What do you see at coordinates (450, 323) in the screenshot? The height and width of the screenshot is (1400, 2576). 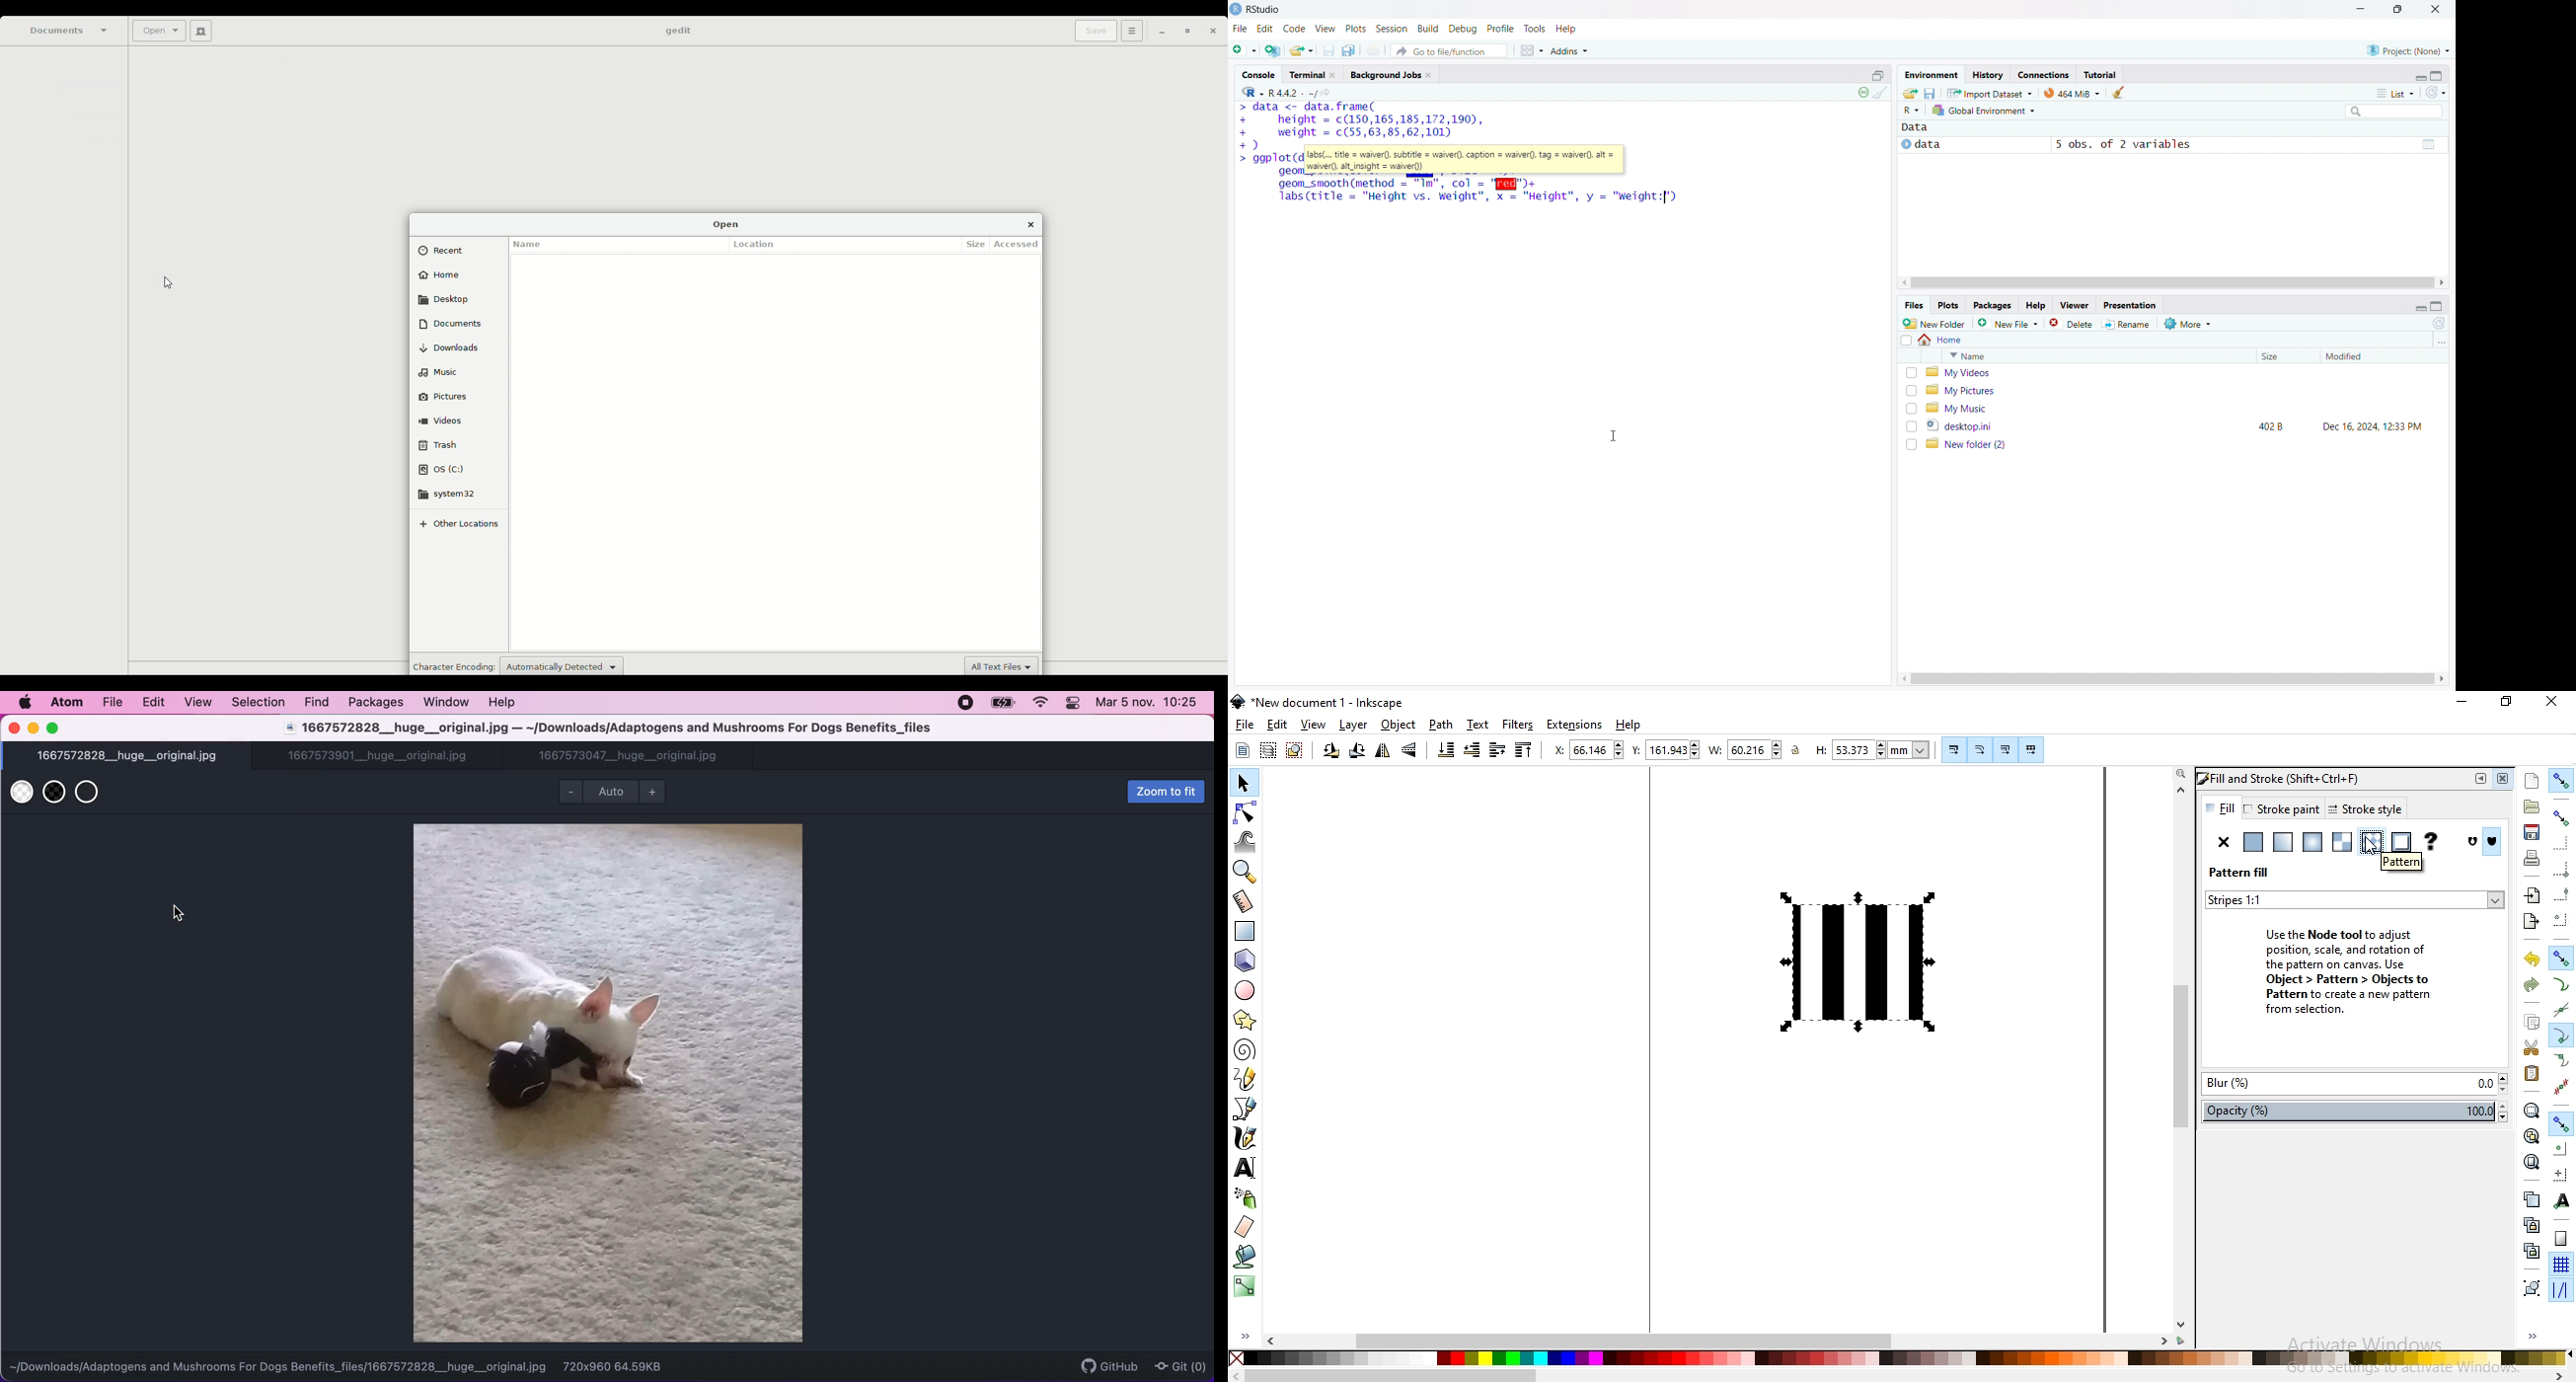 I see `Documents` at bounding box center [450, 323].